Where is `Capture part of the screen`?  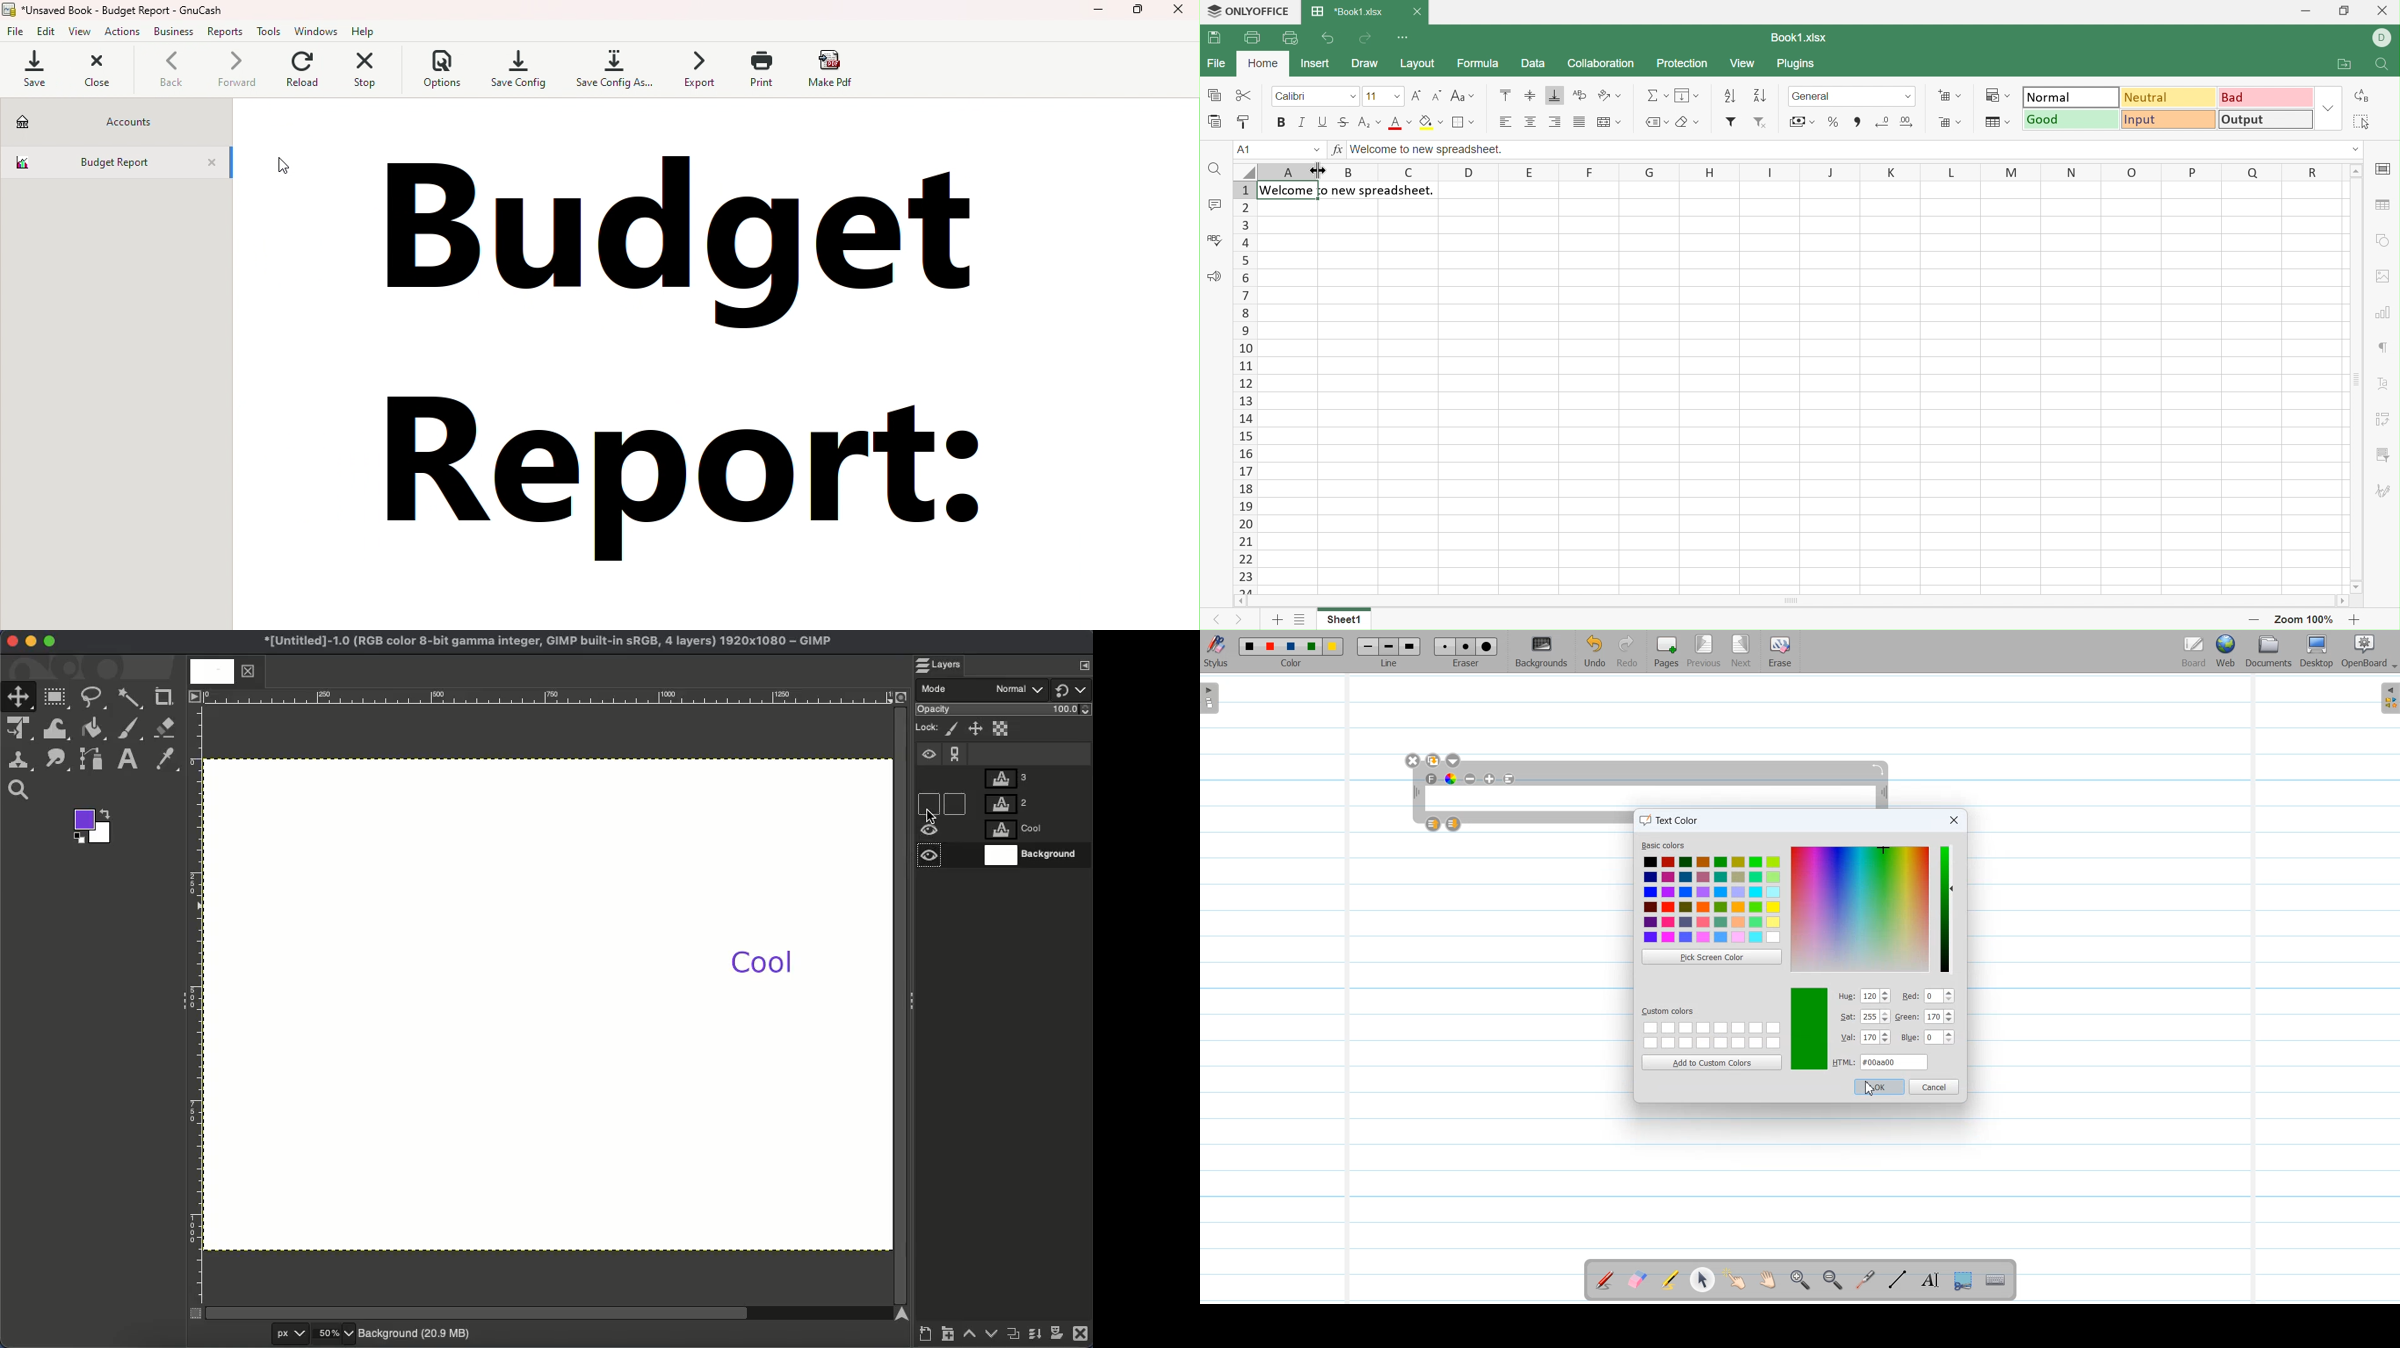
Capture part of the screen is located at coordinates (1961, 1281).